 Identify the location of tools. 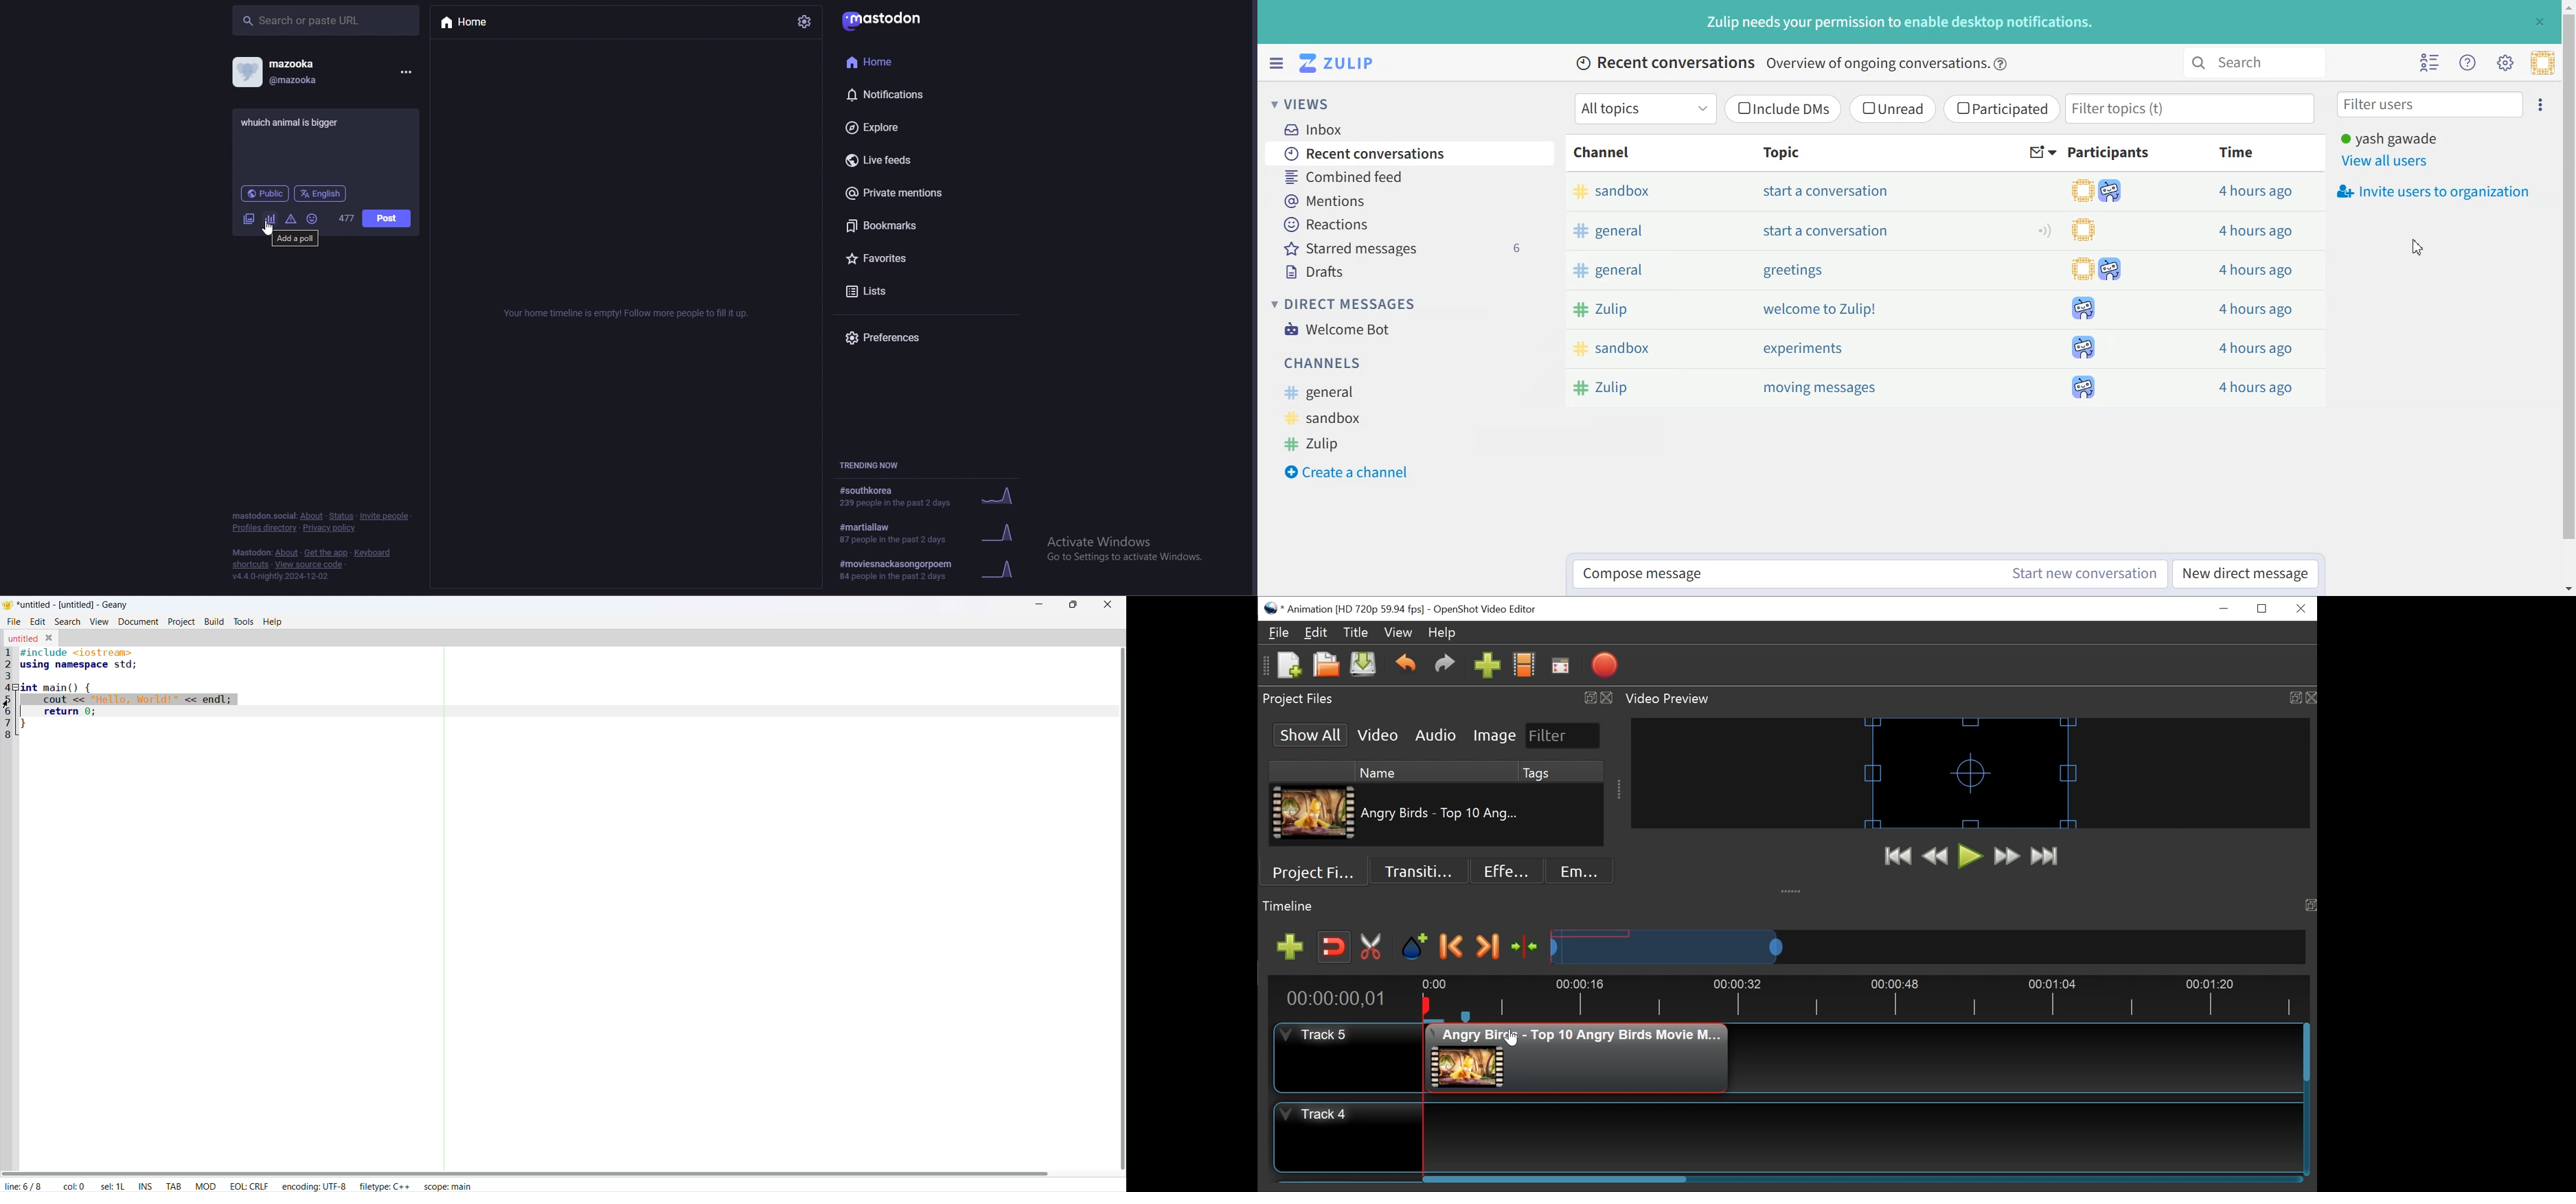
(243, 622).